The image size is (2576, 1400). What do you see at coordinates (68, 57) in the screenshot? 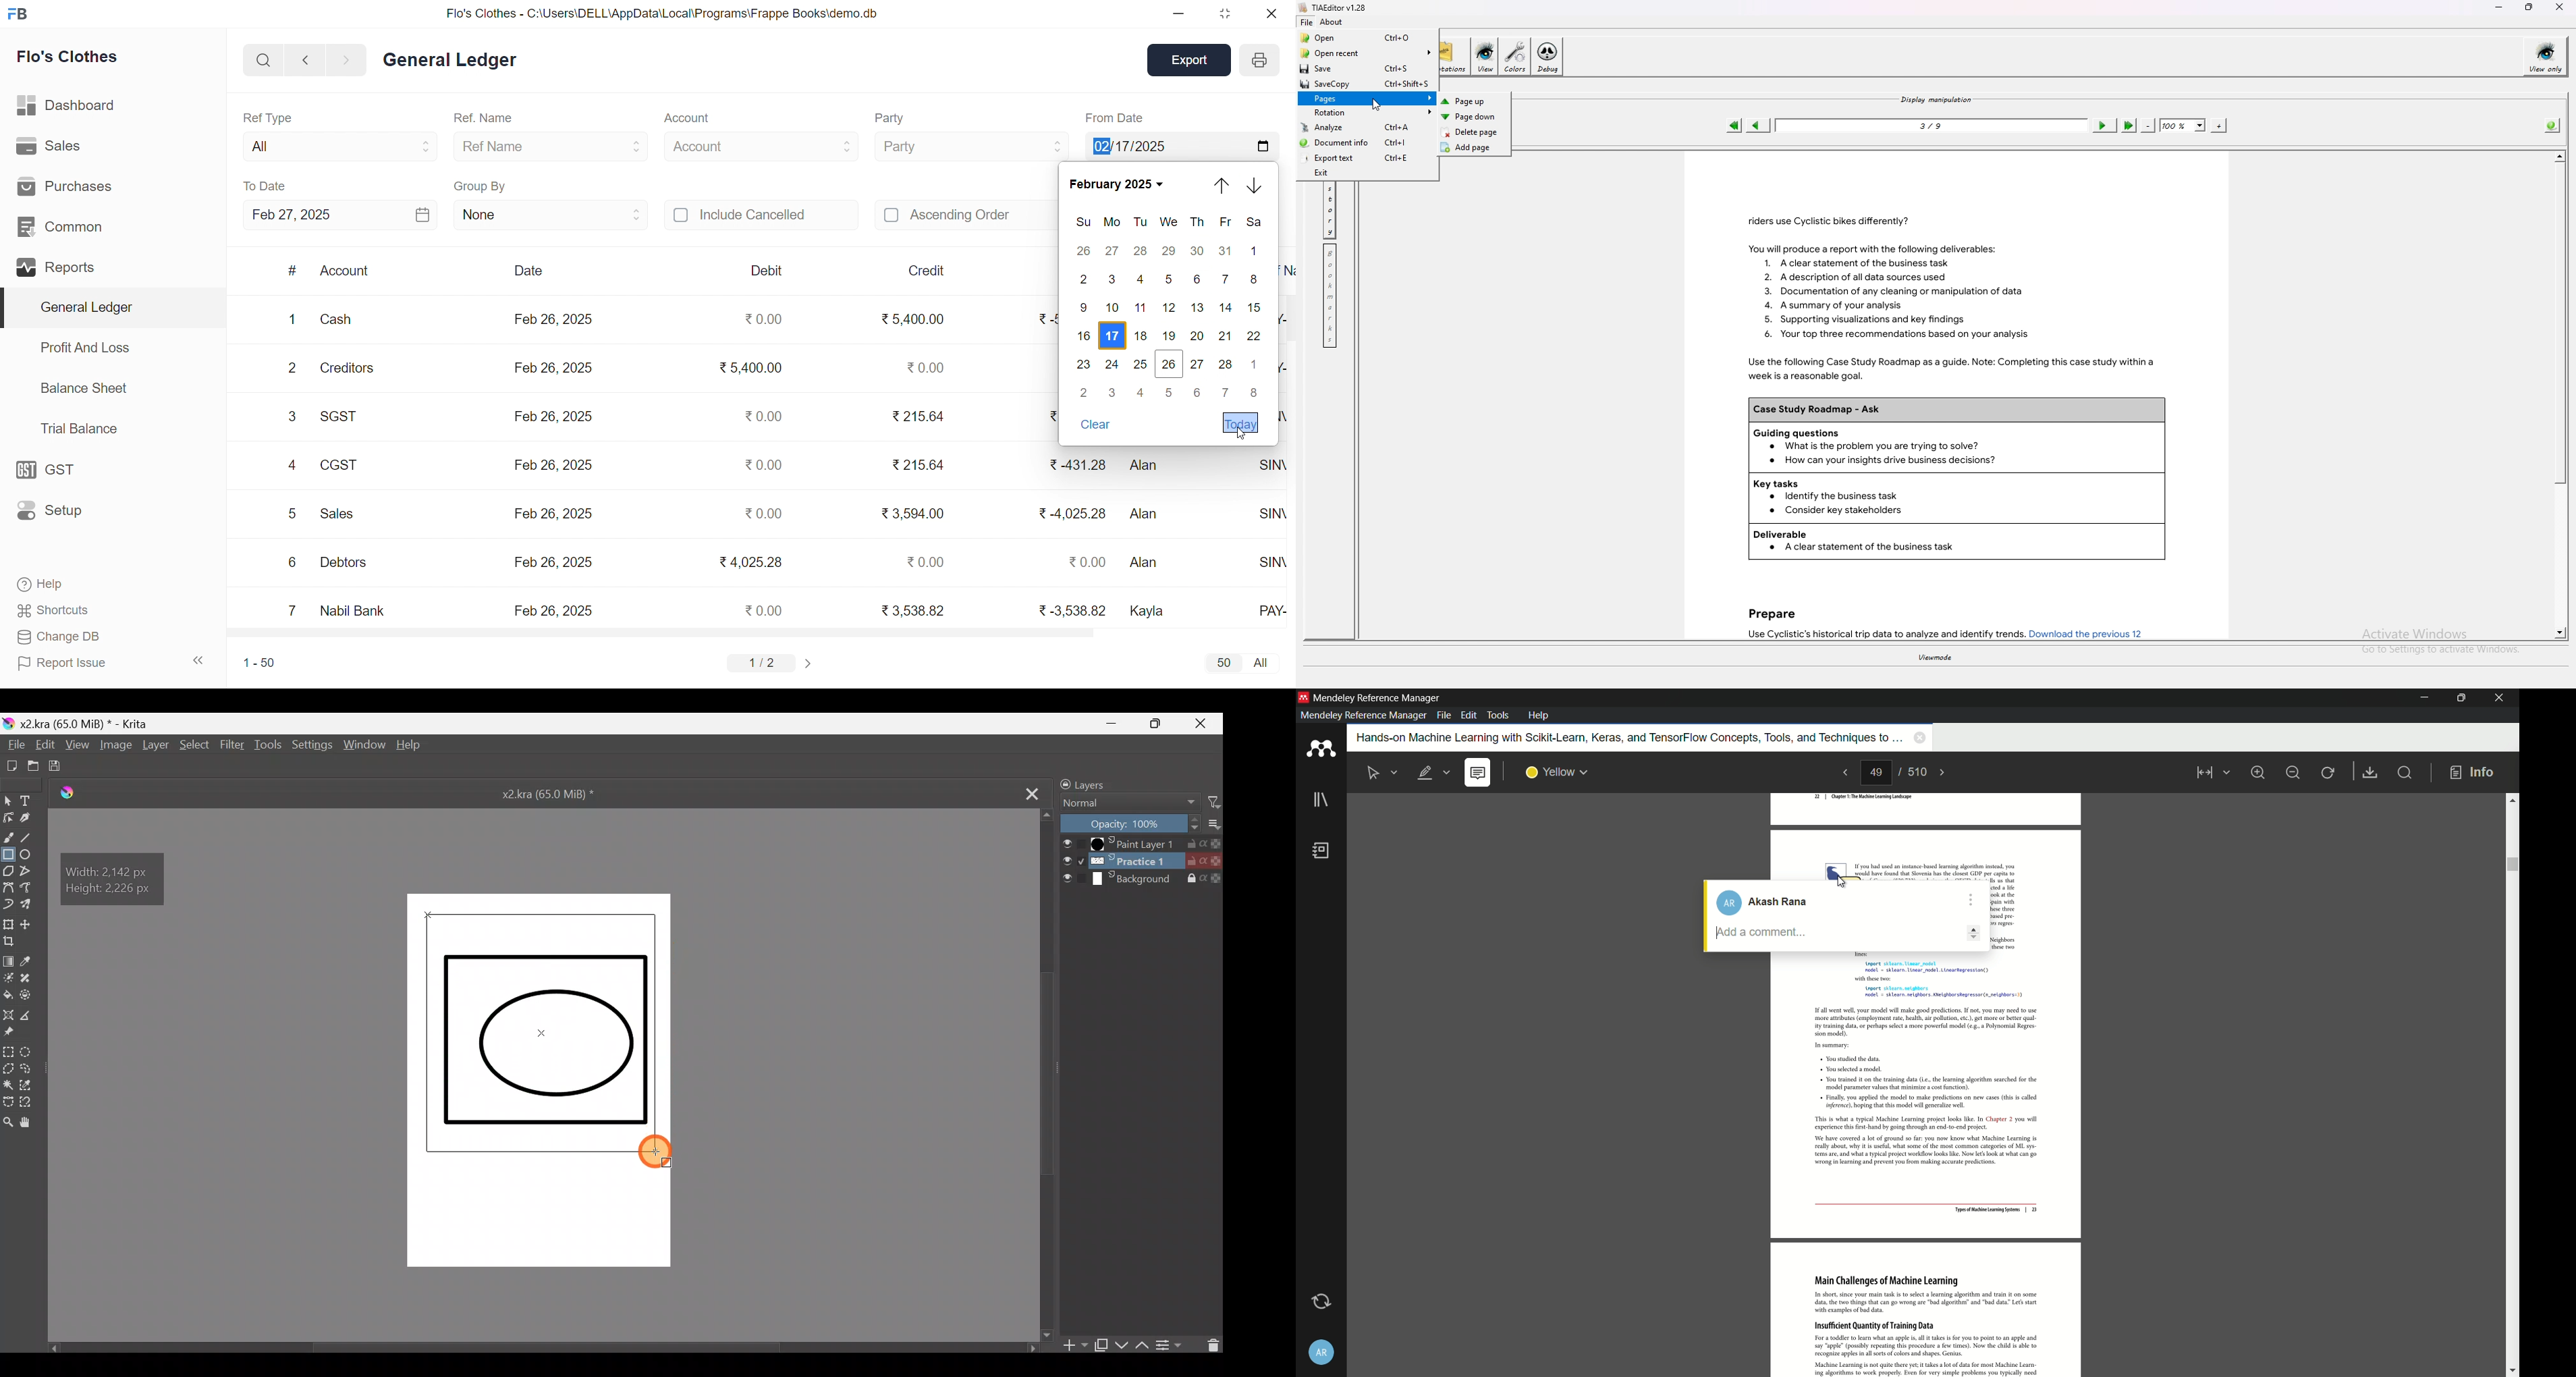
I see `Flo's Clothes` at bounding box center [68, 57].